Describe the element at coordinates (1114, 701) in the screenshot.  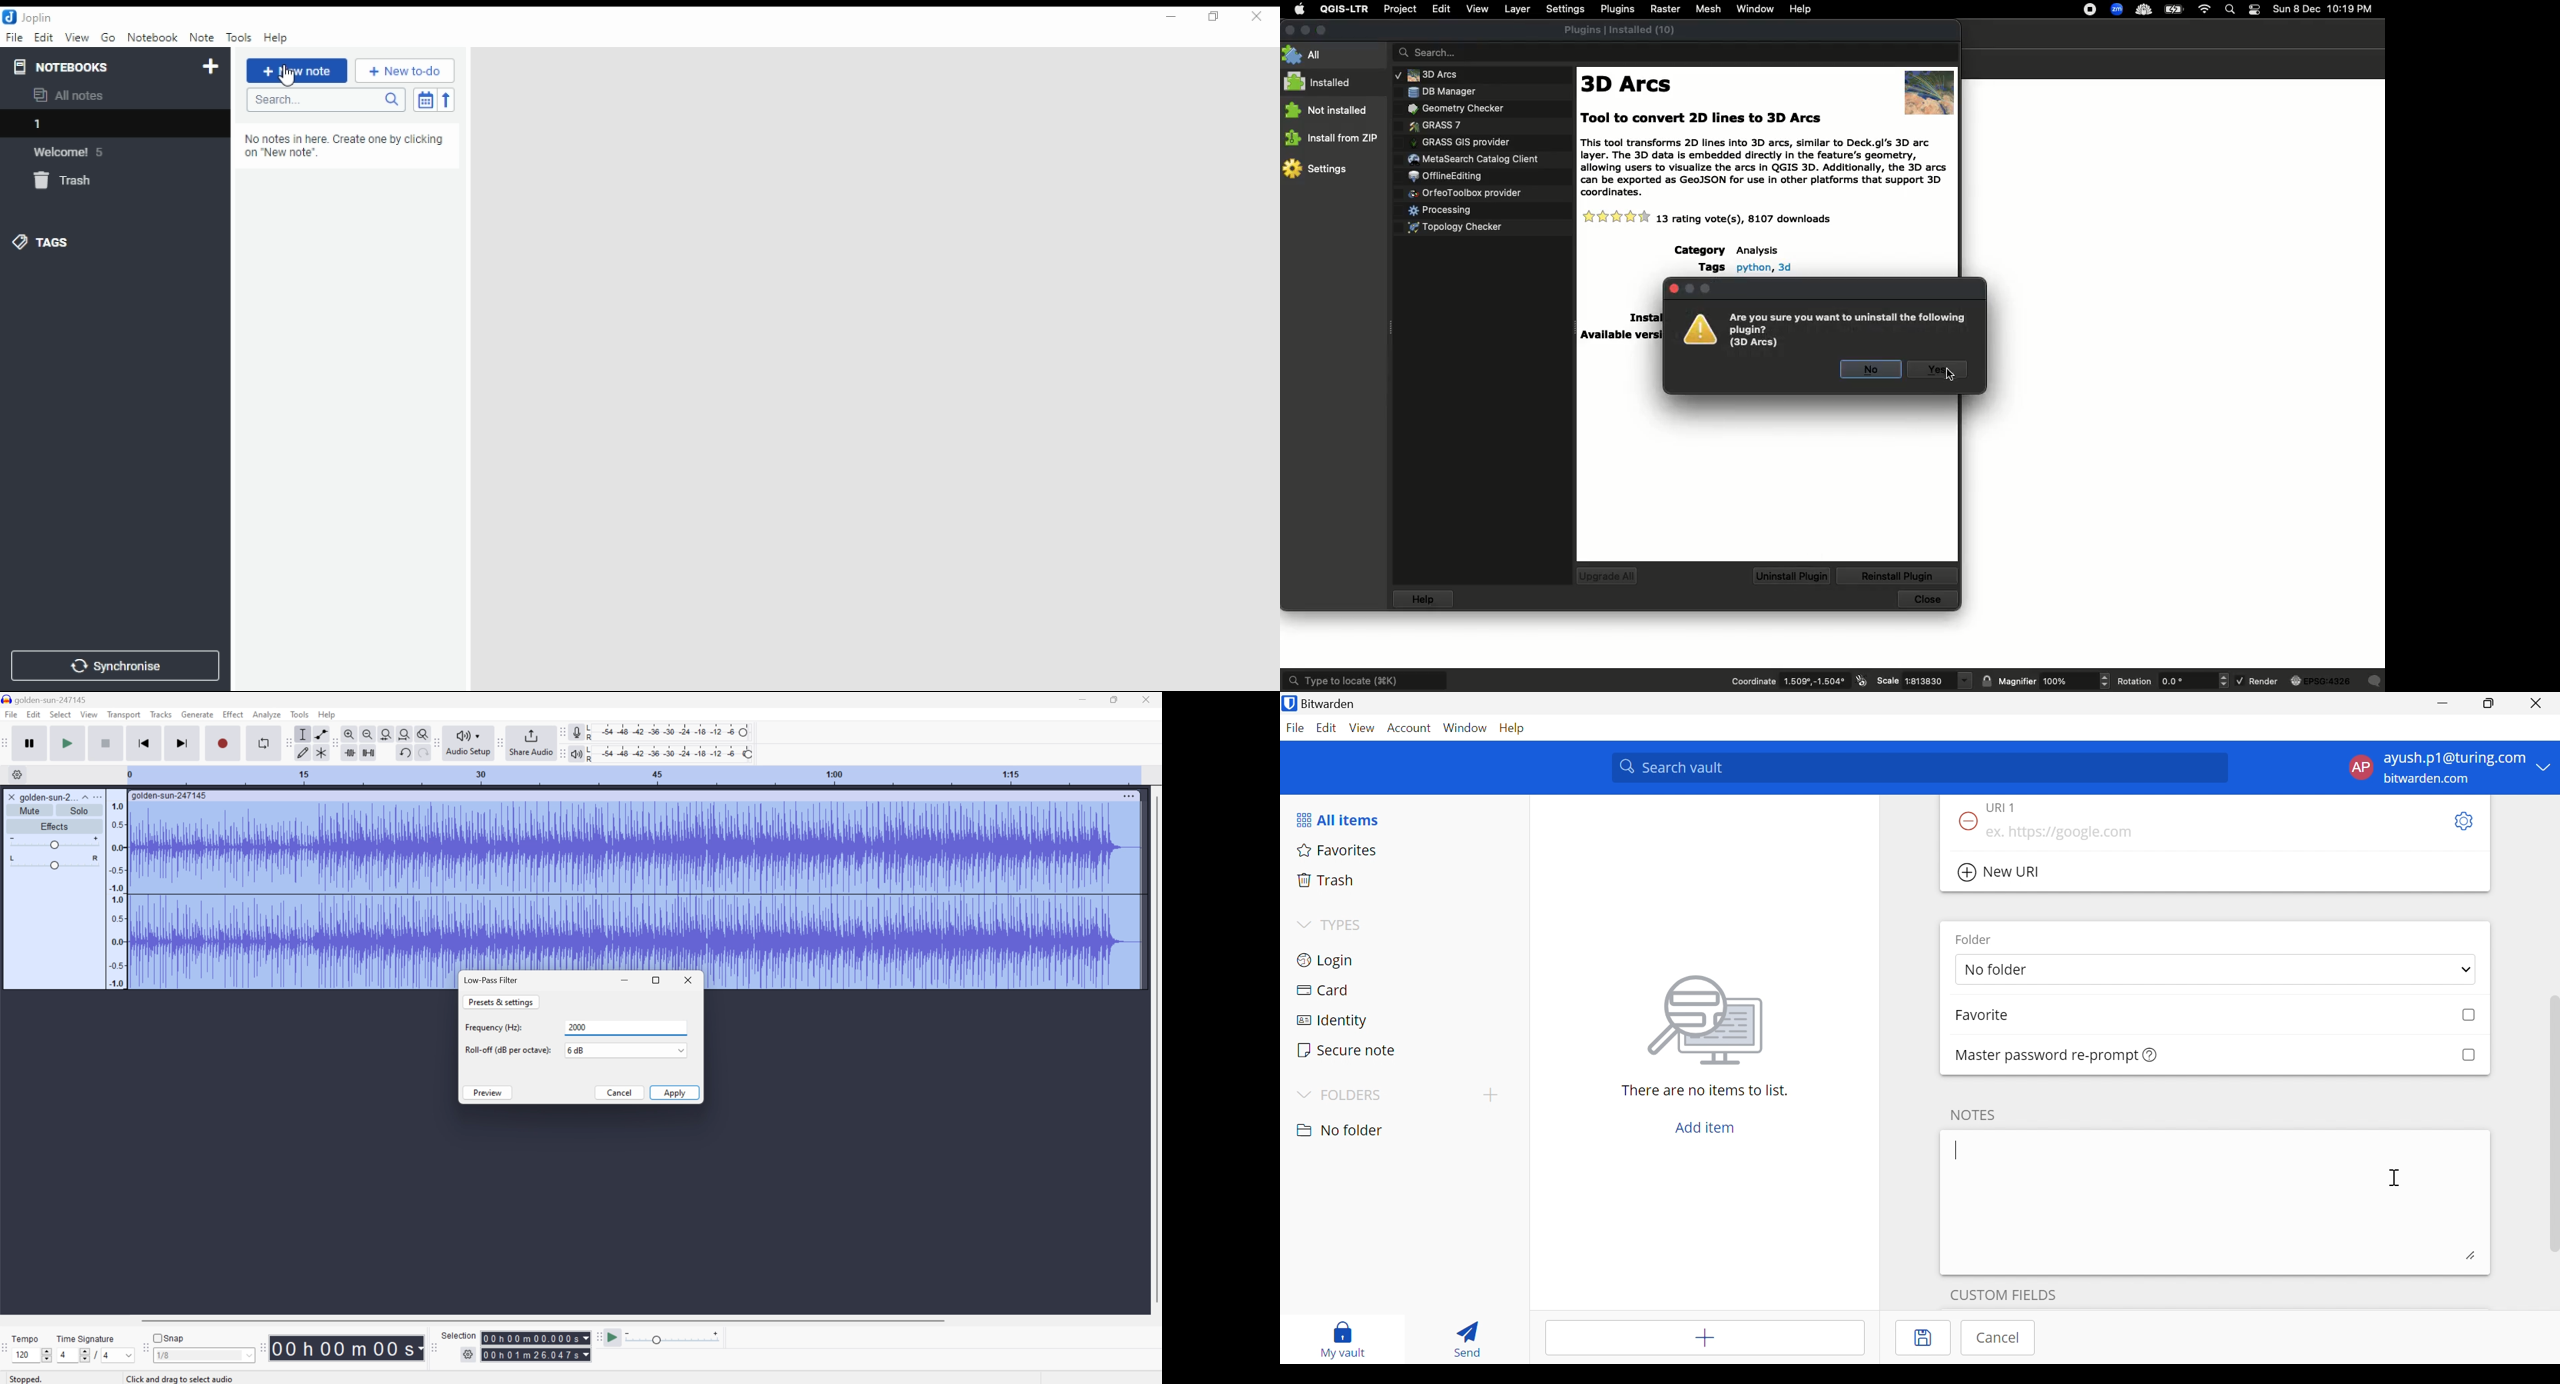
I see `Restore Down` at that location.